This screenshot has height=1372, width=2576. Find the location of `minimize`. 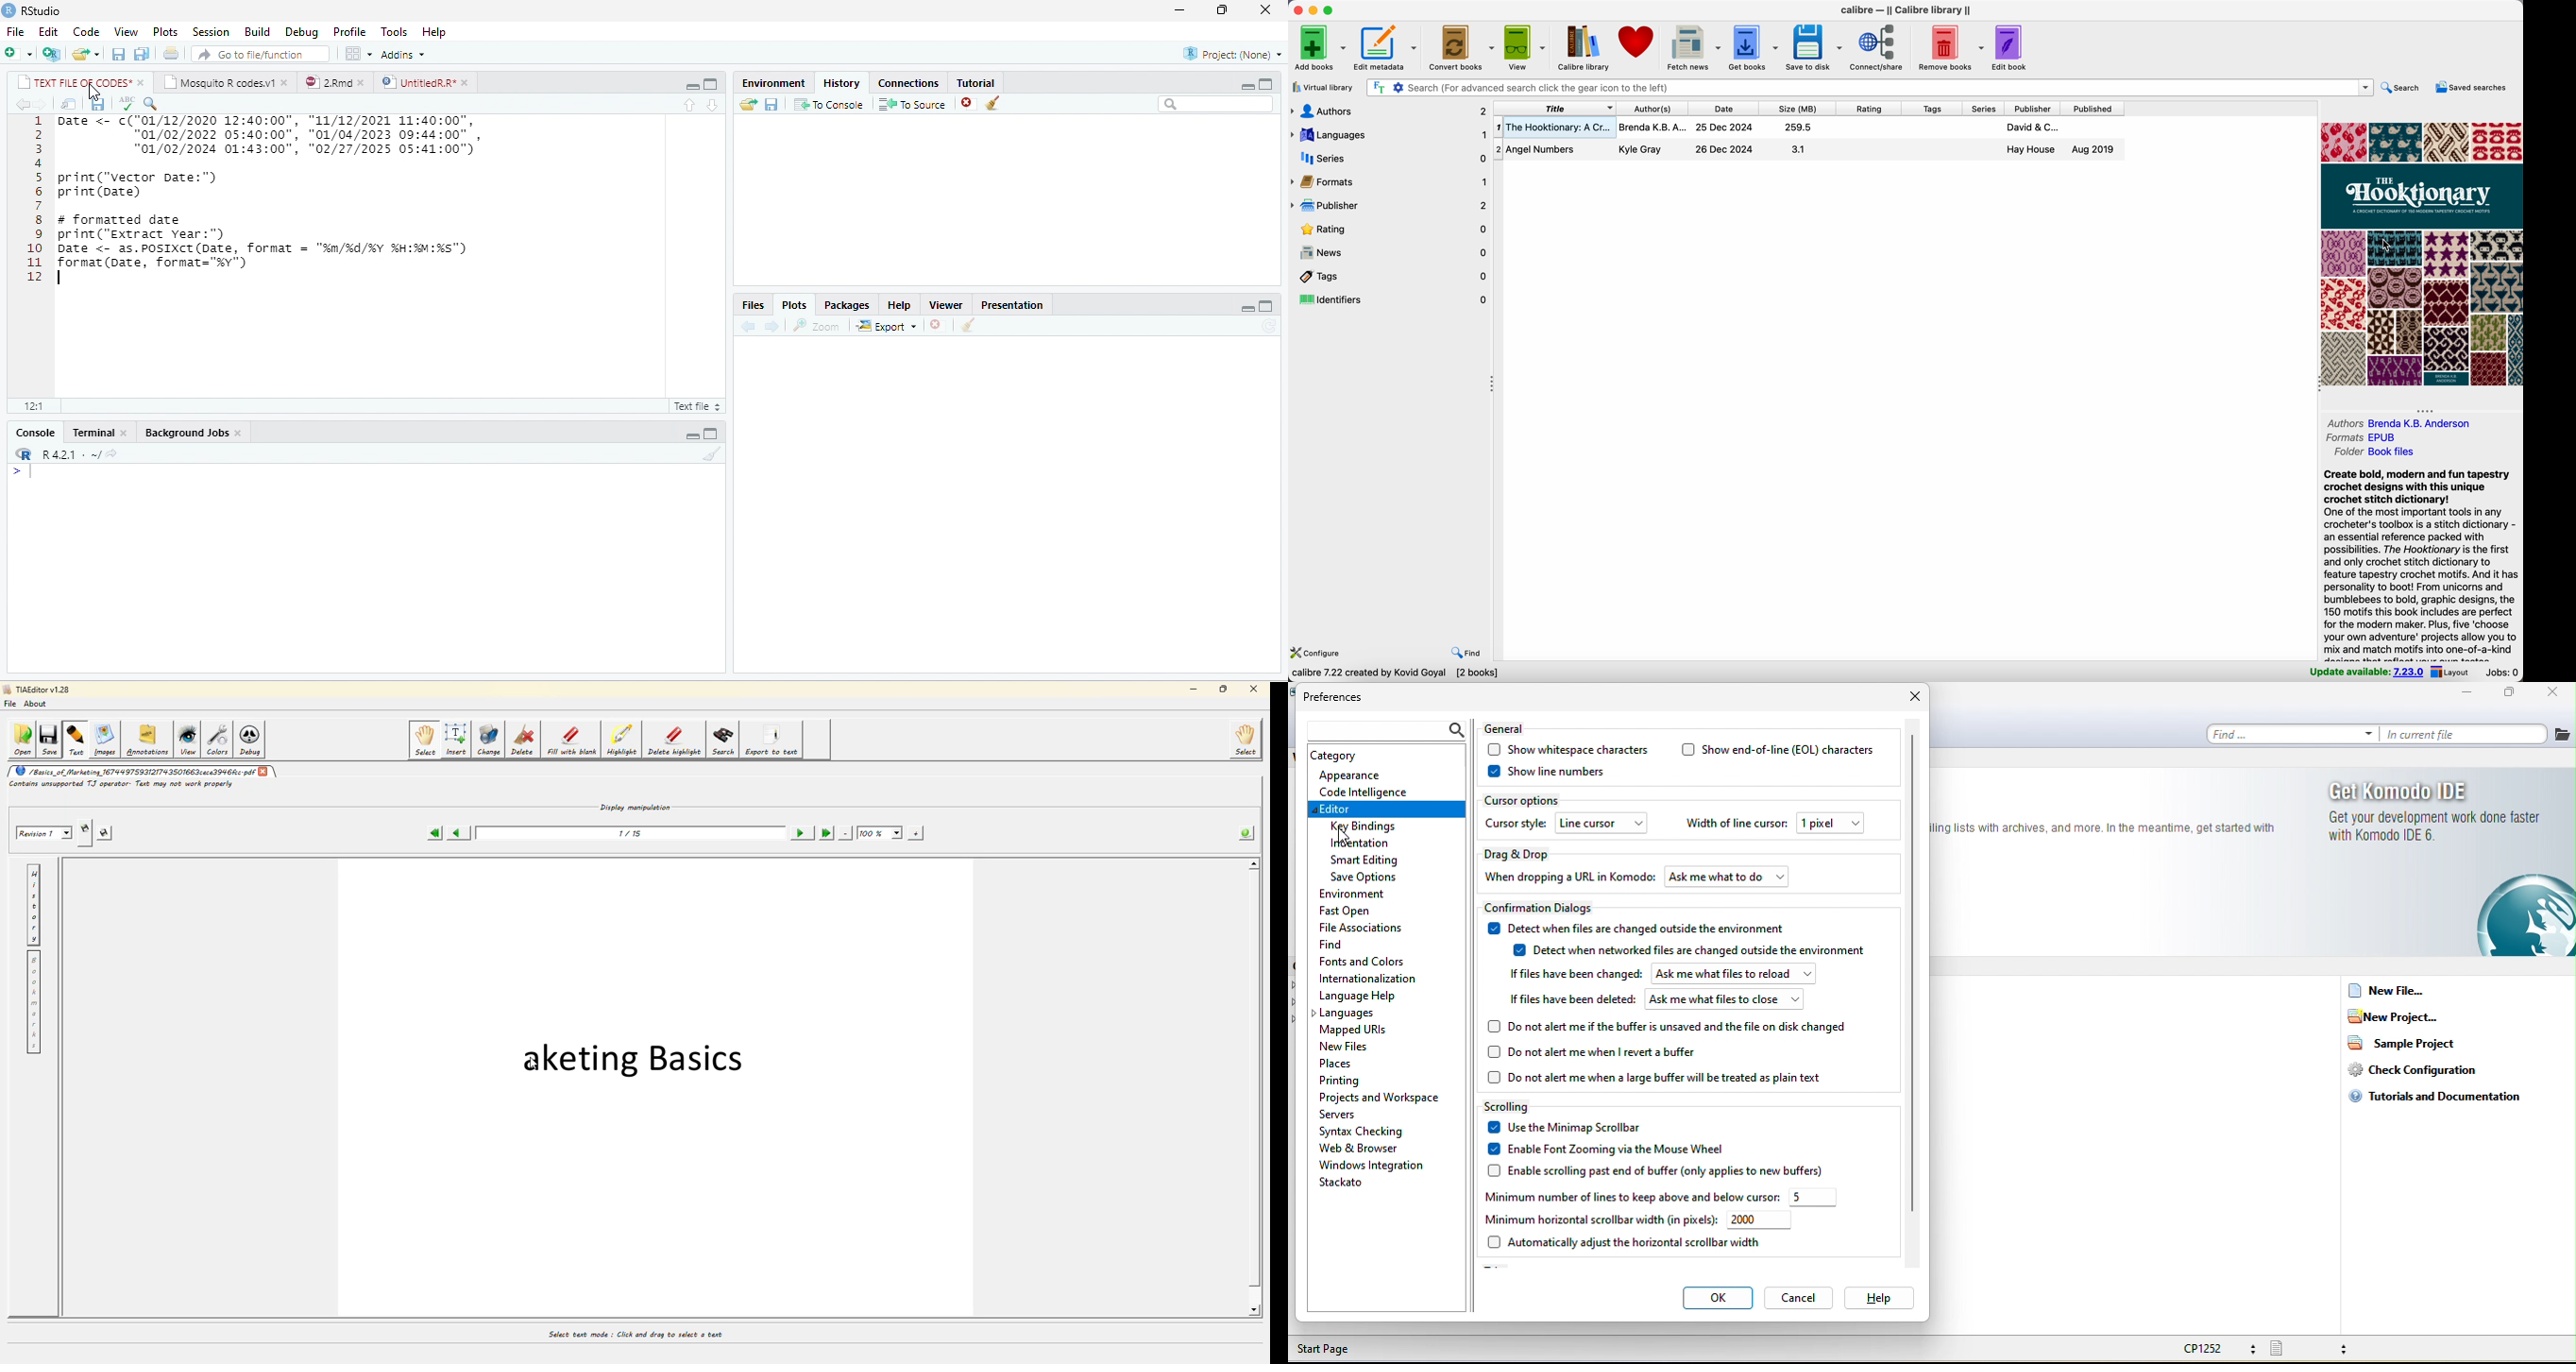

minimize is located at coordinates (692, 436).